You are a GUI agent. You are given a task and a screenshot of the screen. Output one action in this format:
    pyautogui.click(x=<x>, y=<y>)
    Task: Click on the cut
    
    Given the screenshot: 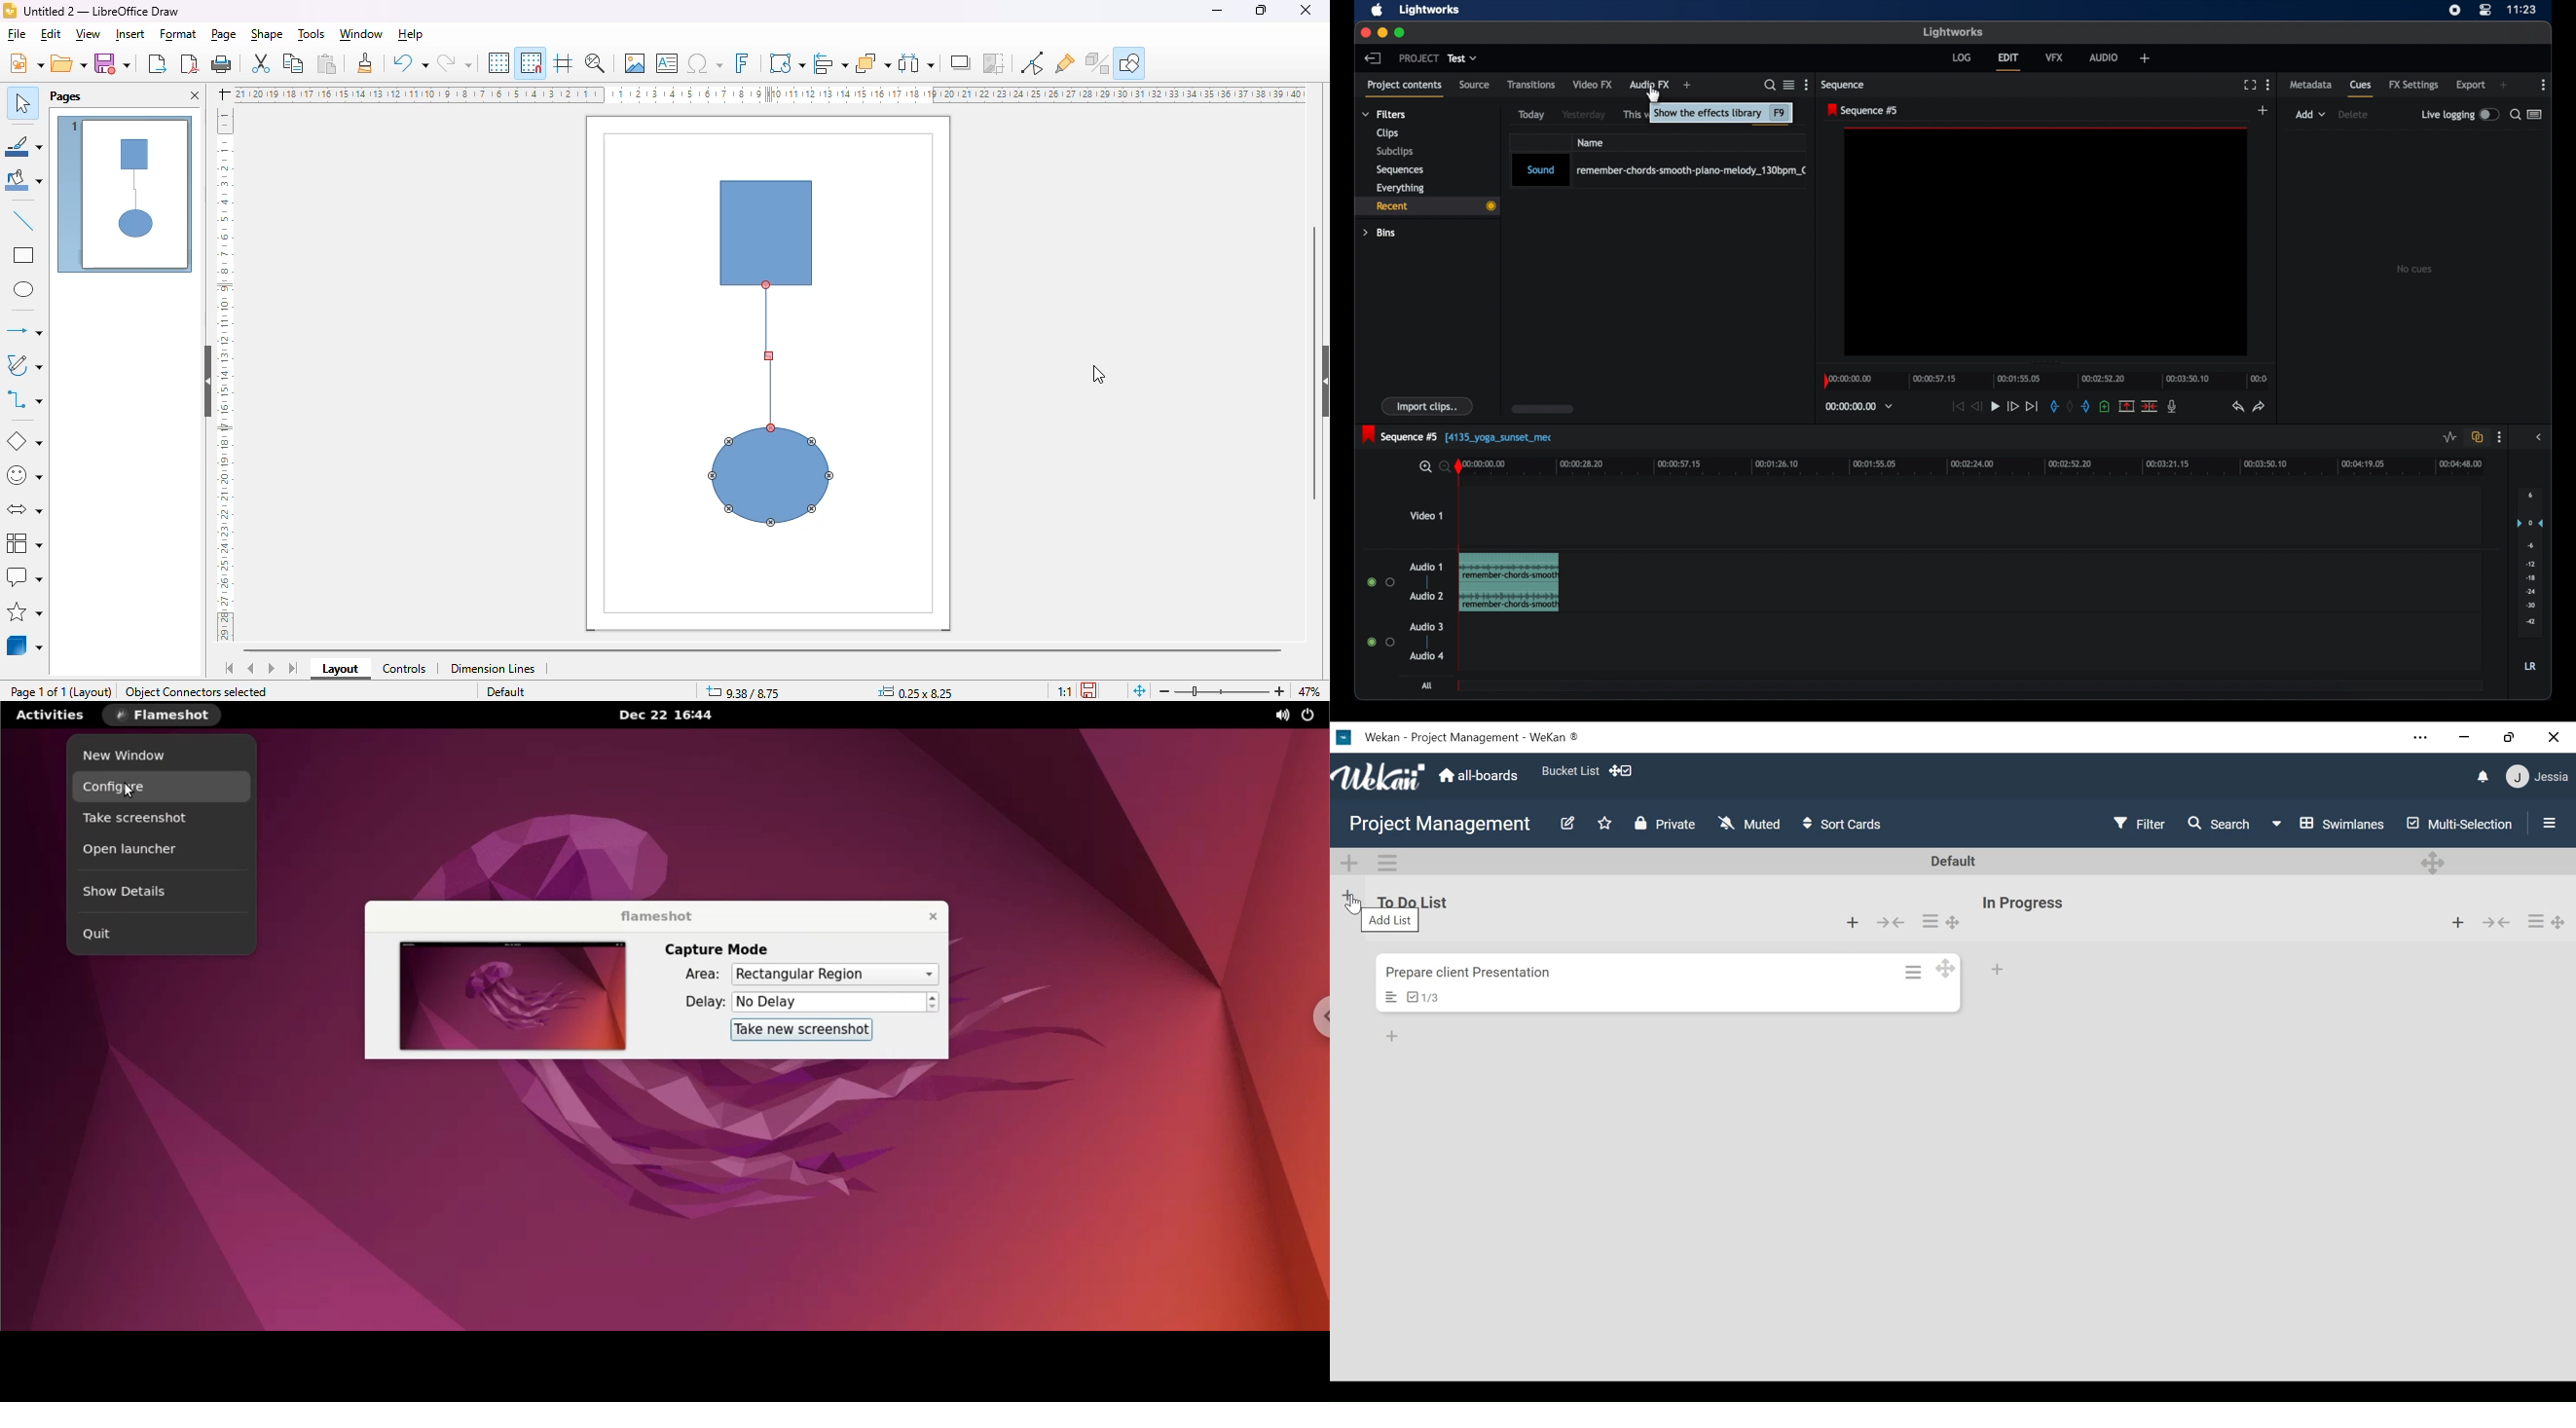 What is the action you would take?
    pyautogui.click(x=261, y=63)
    